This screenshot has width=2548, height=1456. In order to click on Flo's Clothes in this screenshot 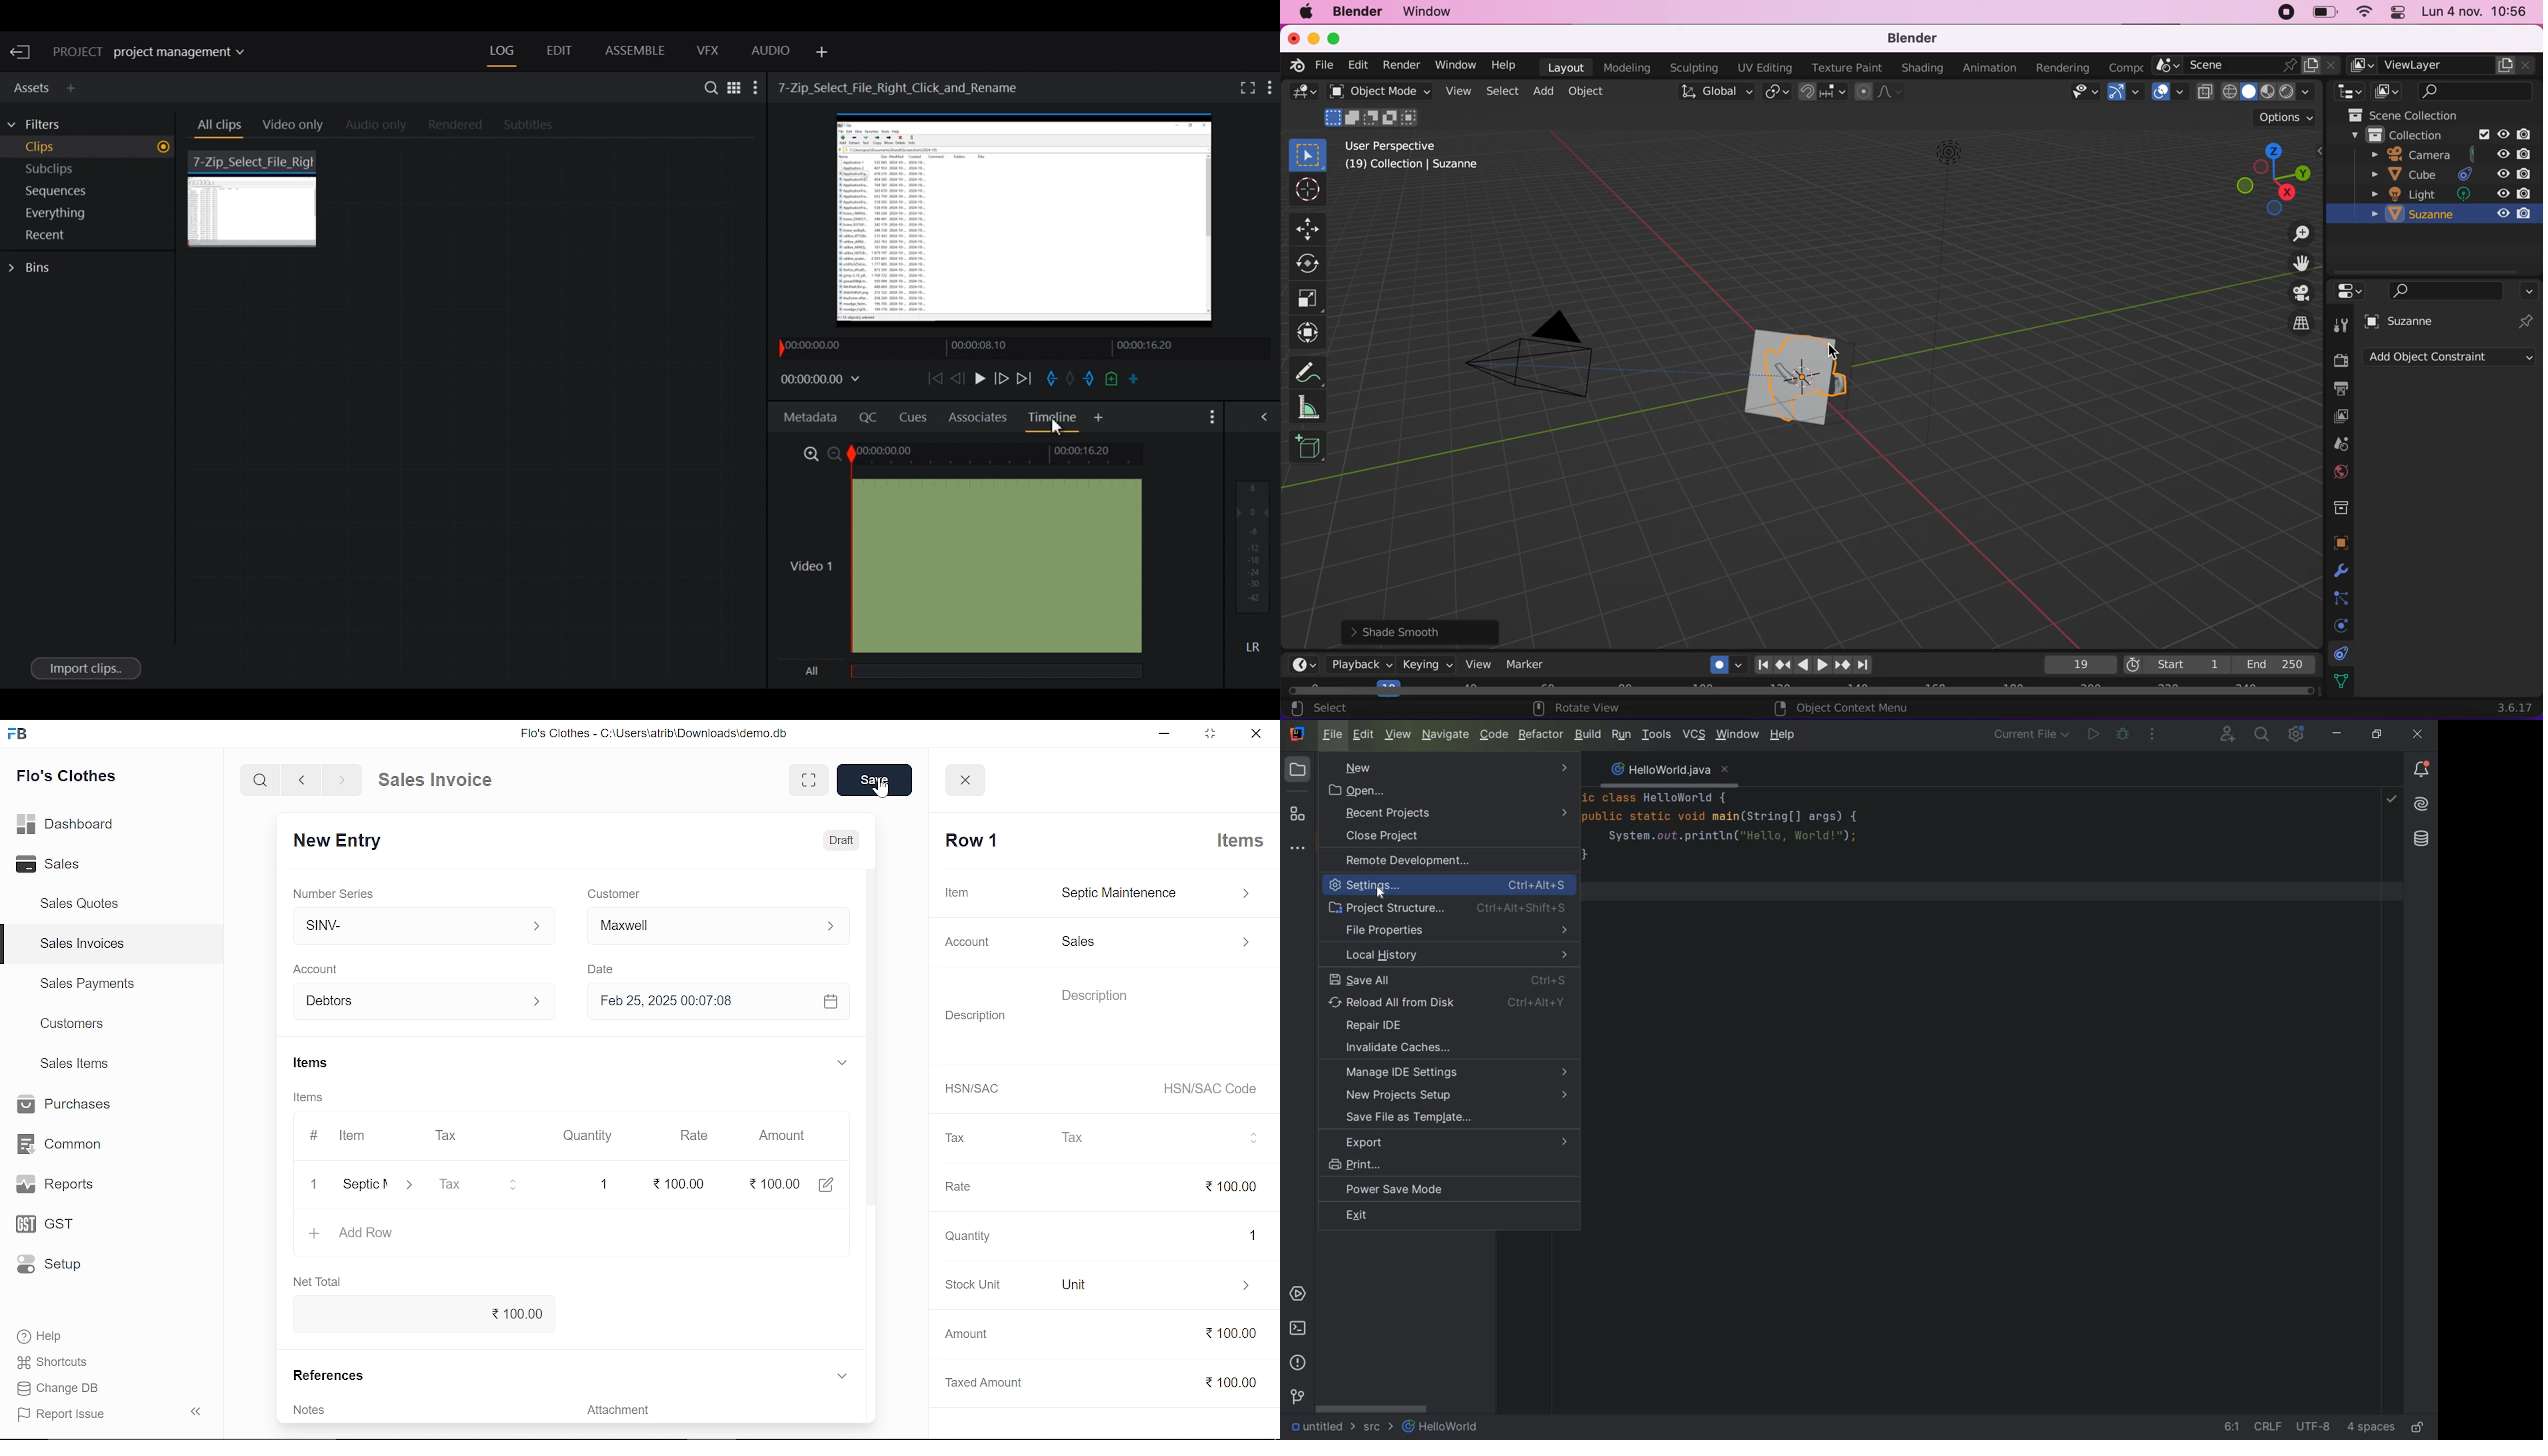, I will do `click(64, 779)`.